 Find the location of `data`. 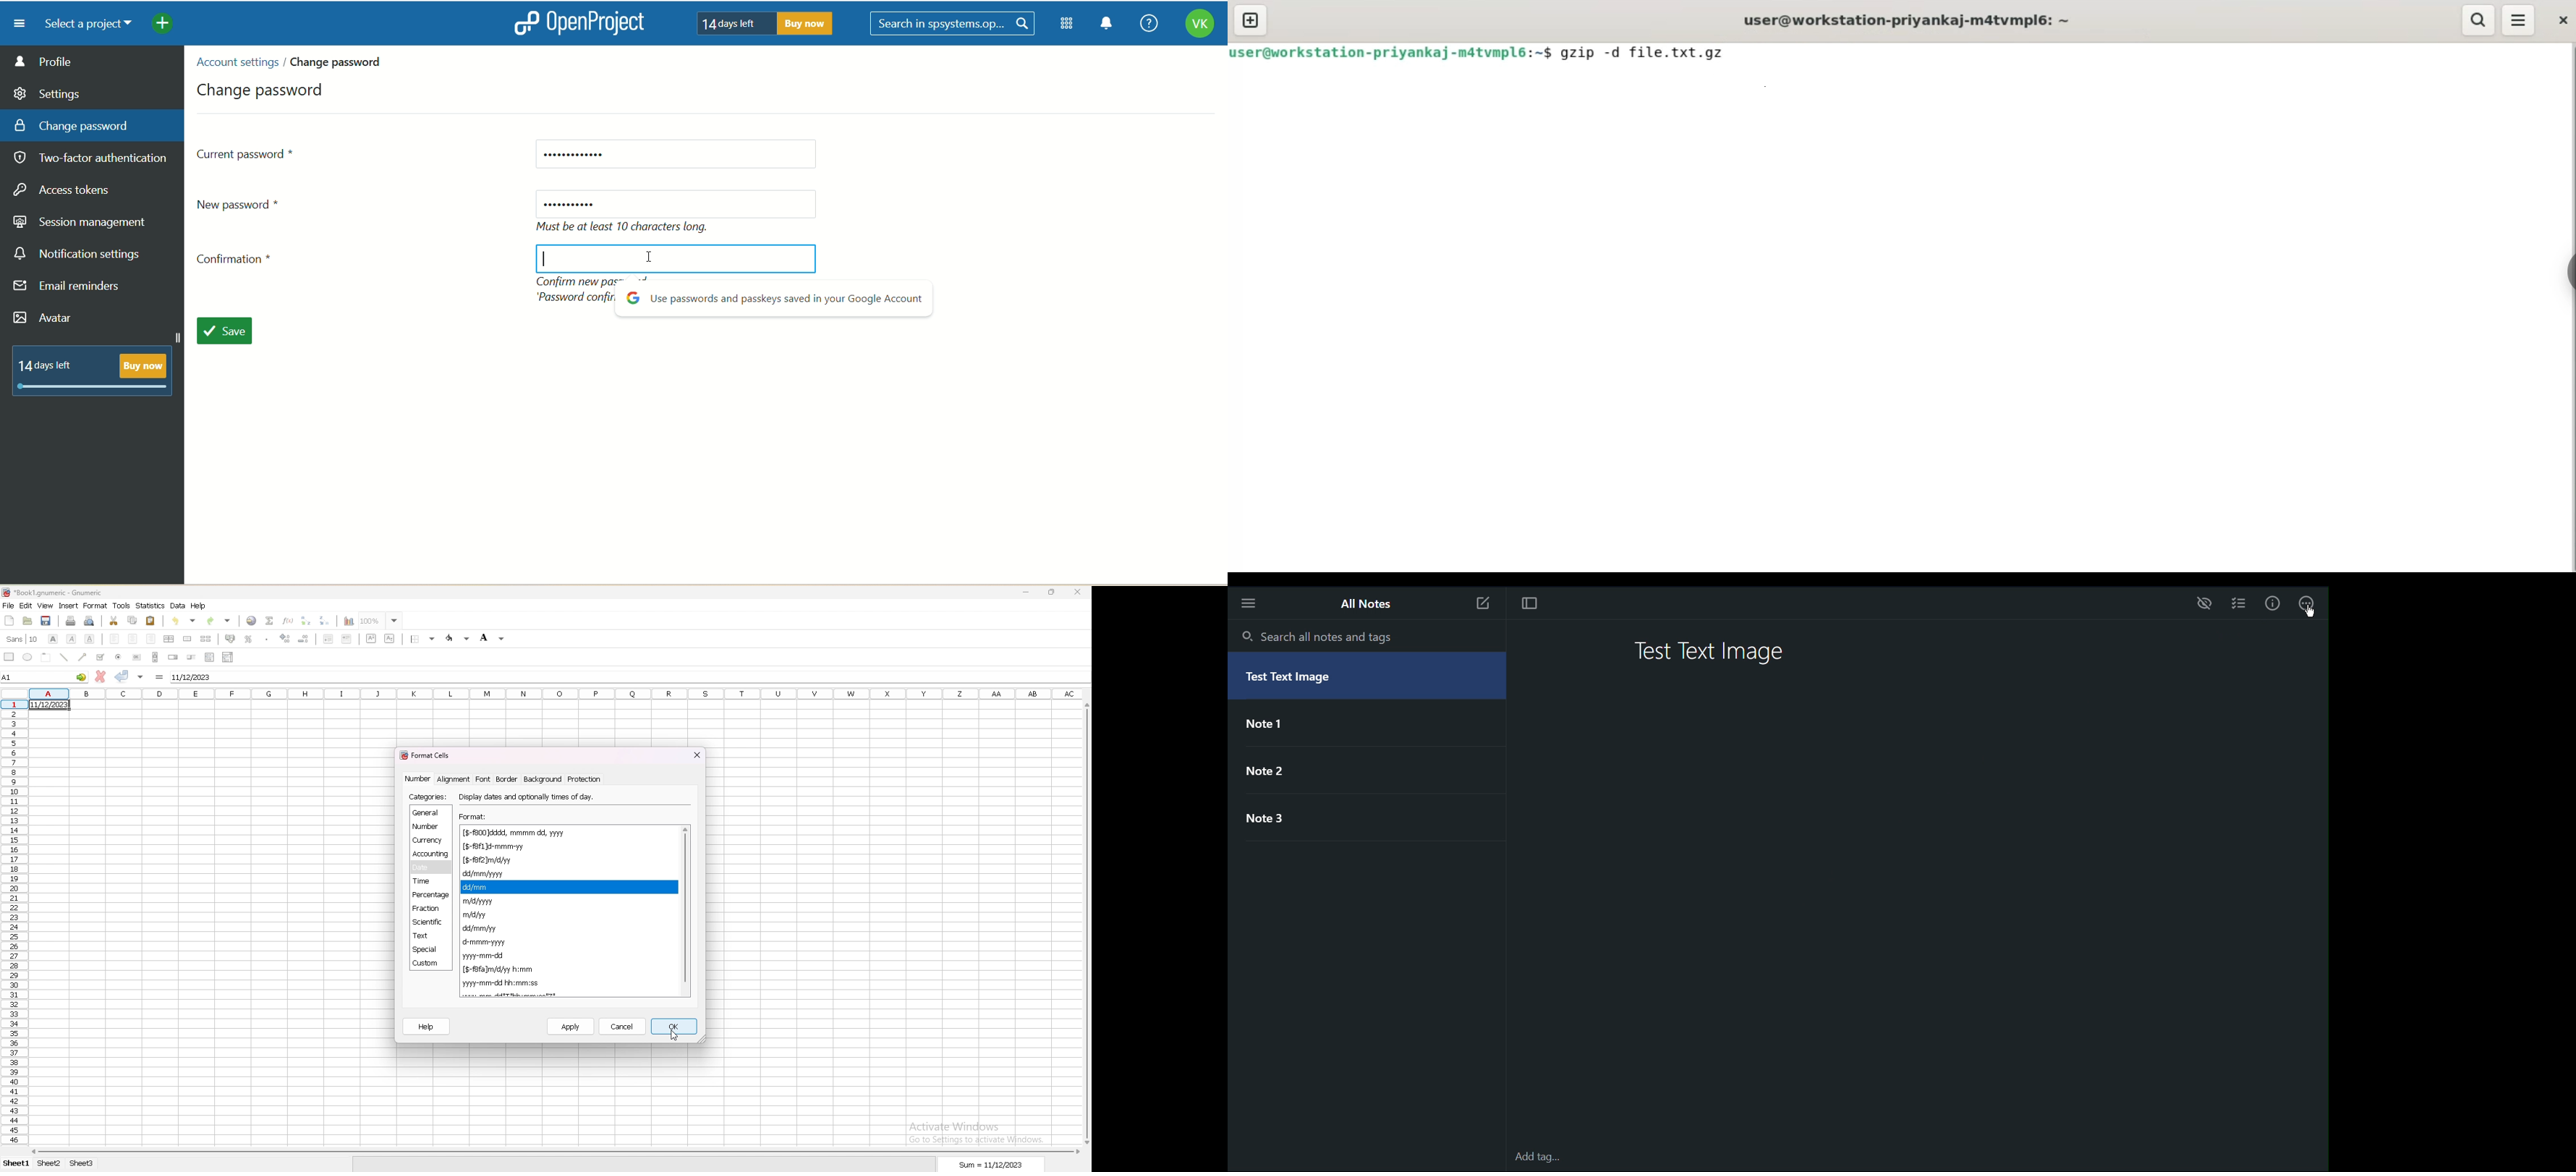

data is located at coordinates (177, 606).